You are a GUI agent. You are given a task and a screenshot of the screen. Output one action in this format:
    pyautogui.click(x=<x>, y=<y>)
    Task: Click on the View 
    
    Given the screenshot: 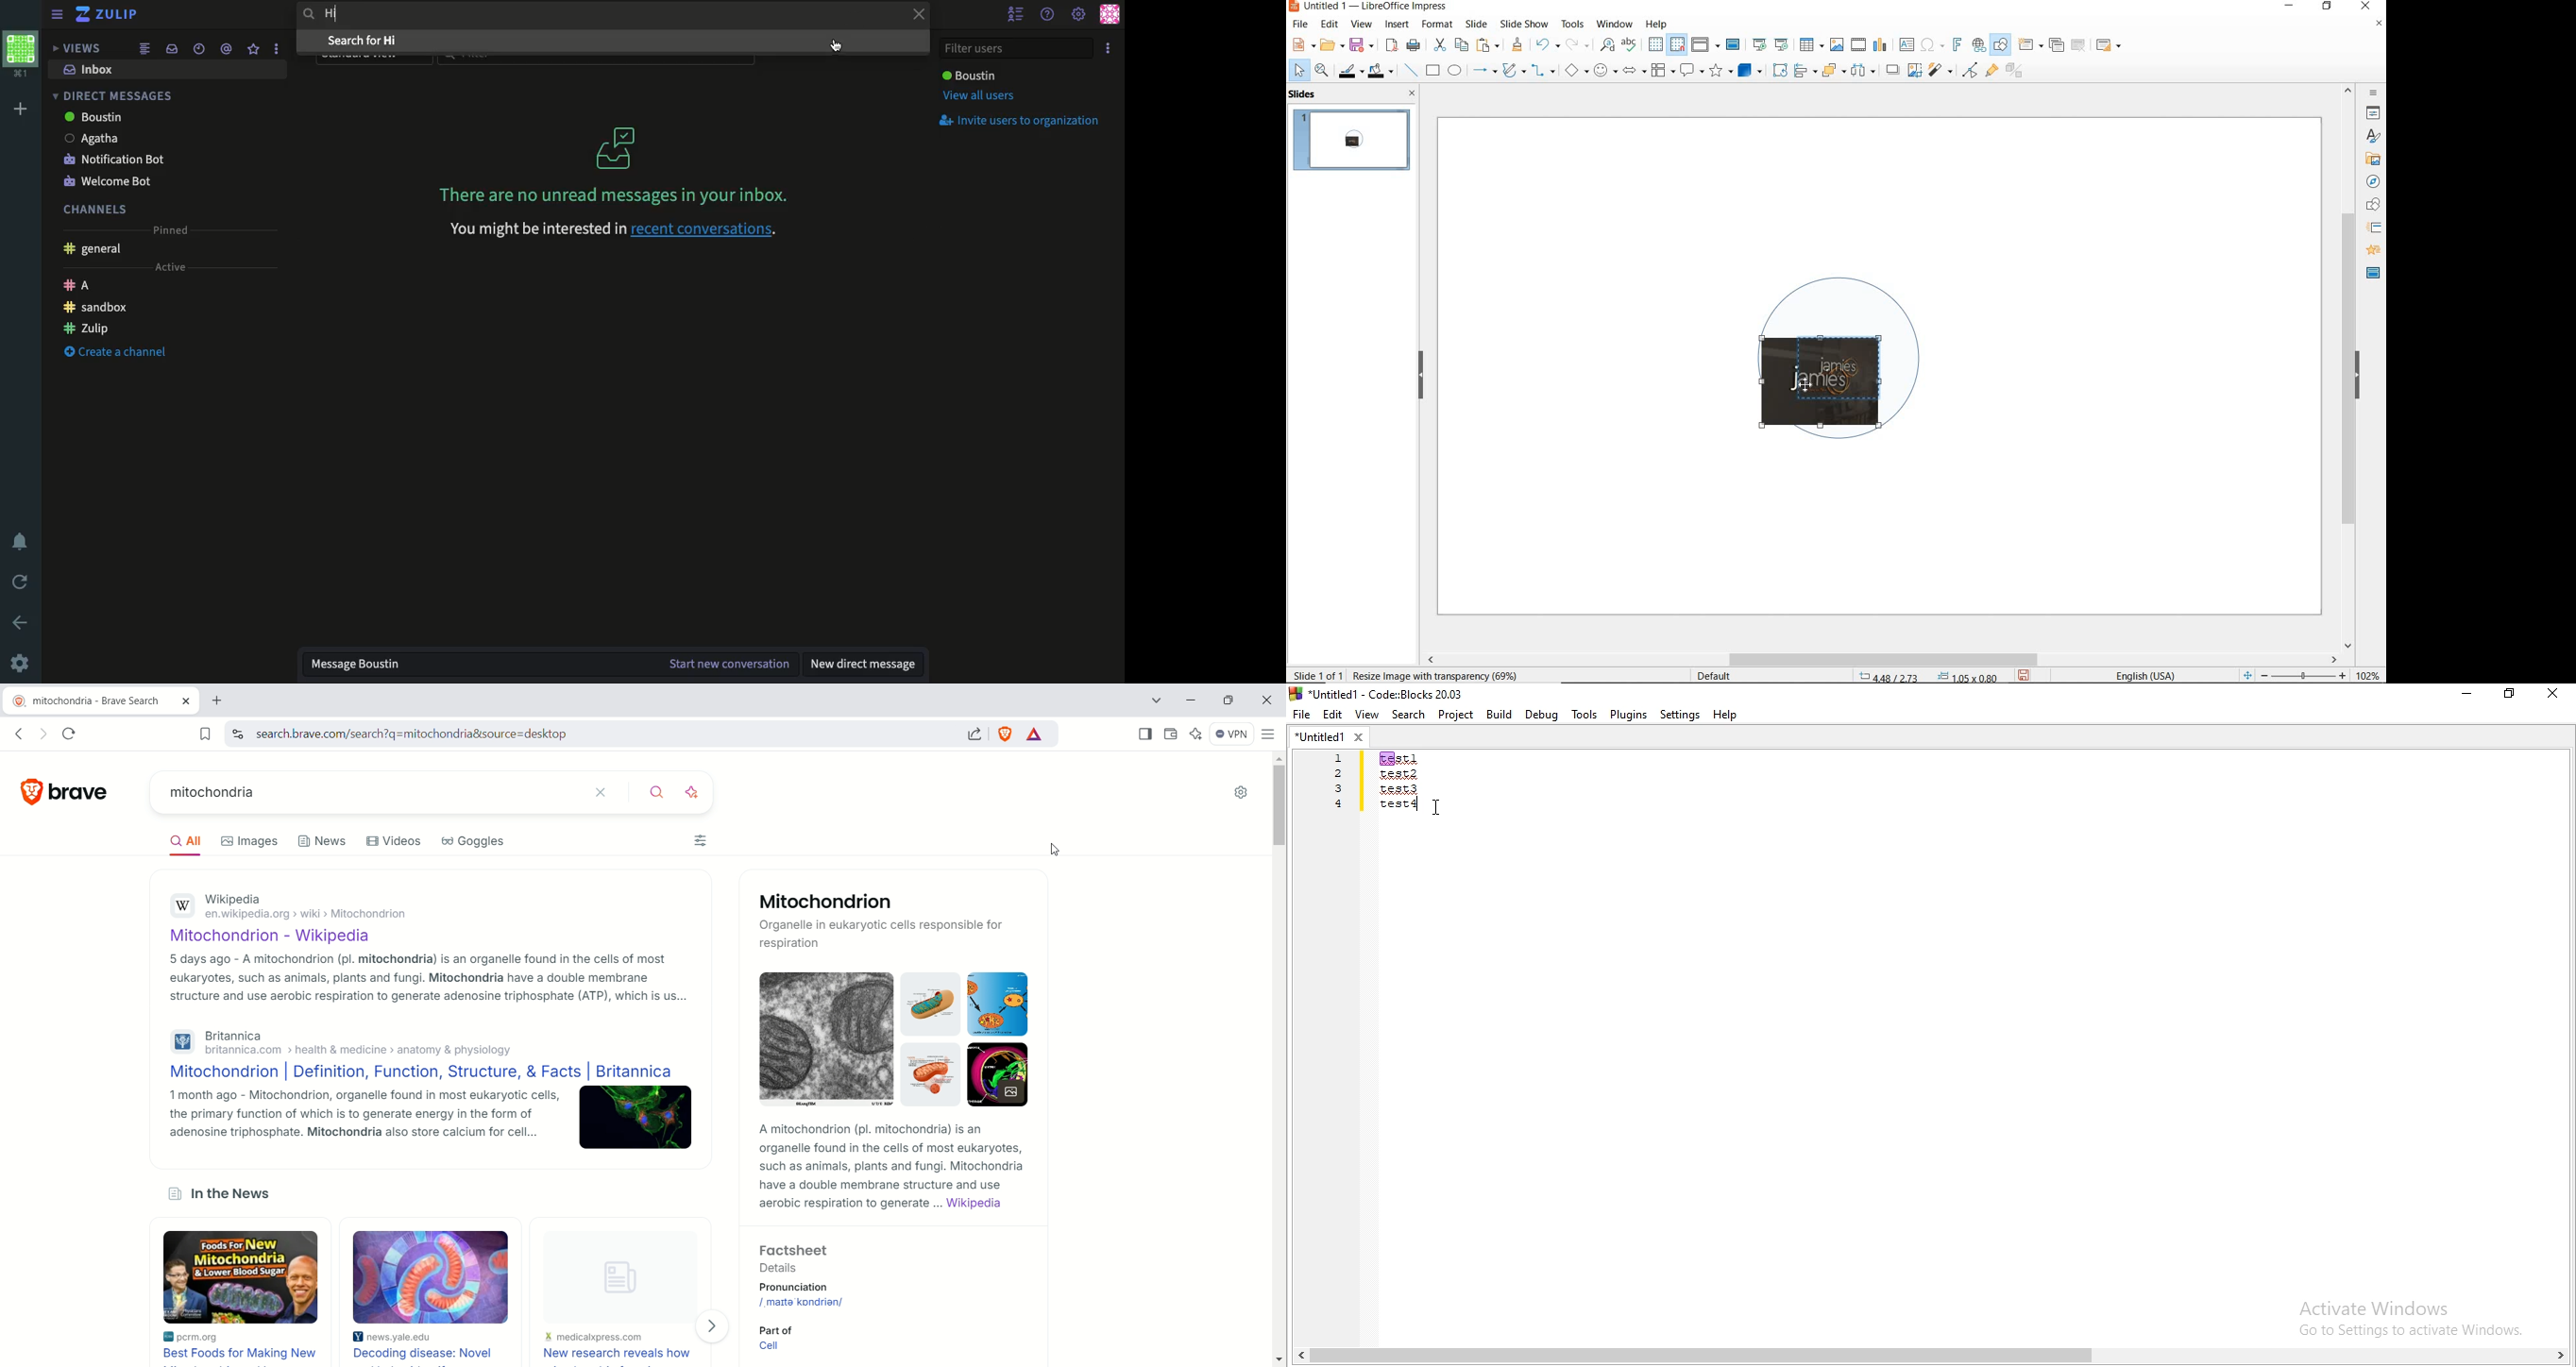 What is the action you would take?
    pyautogui.click(x=1366, y=712)
    